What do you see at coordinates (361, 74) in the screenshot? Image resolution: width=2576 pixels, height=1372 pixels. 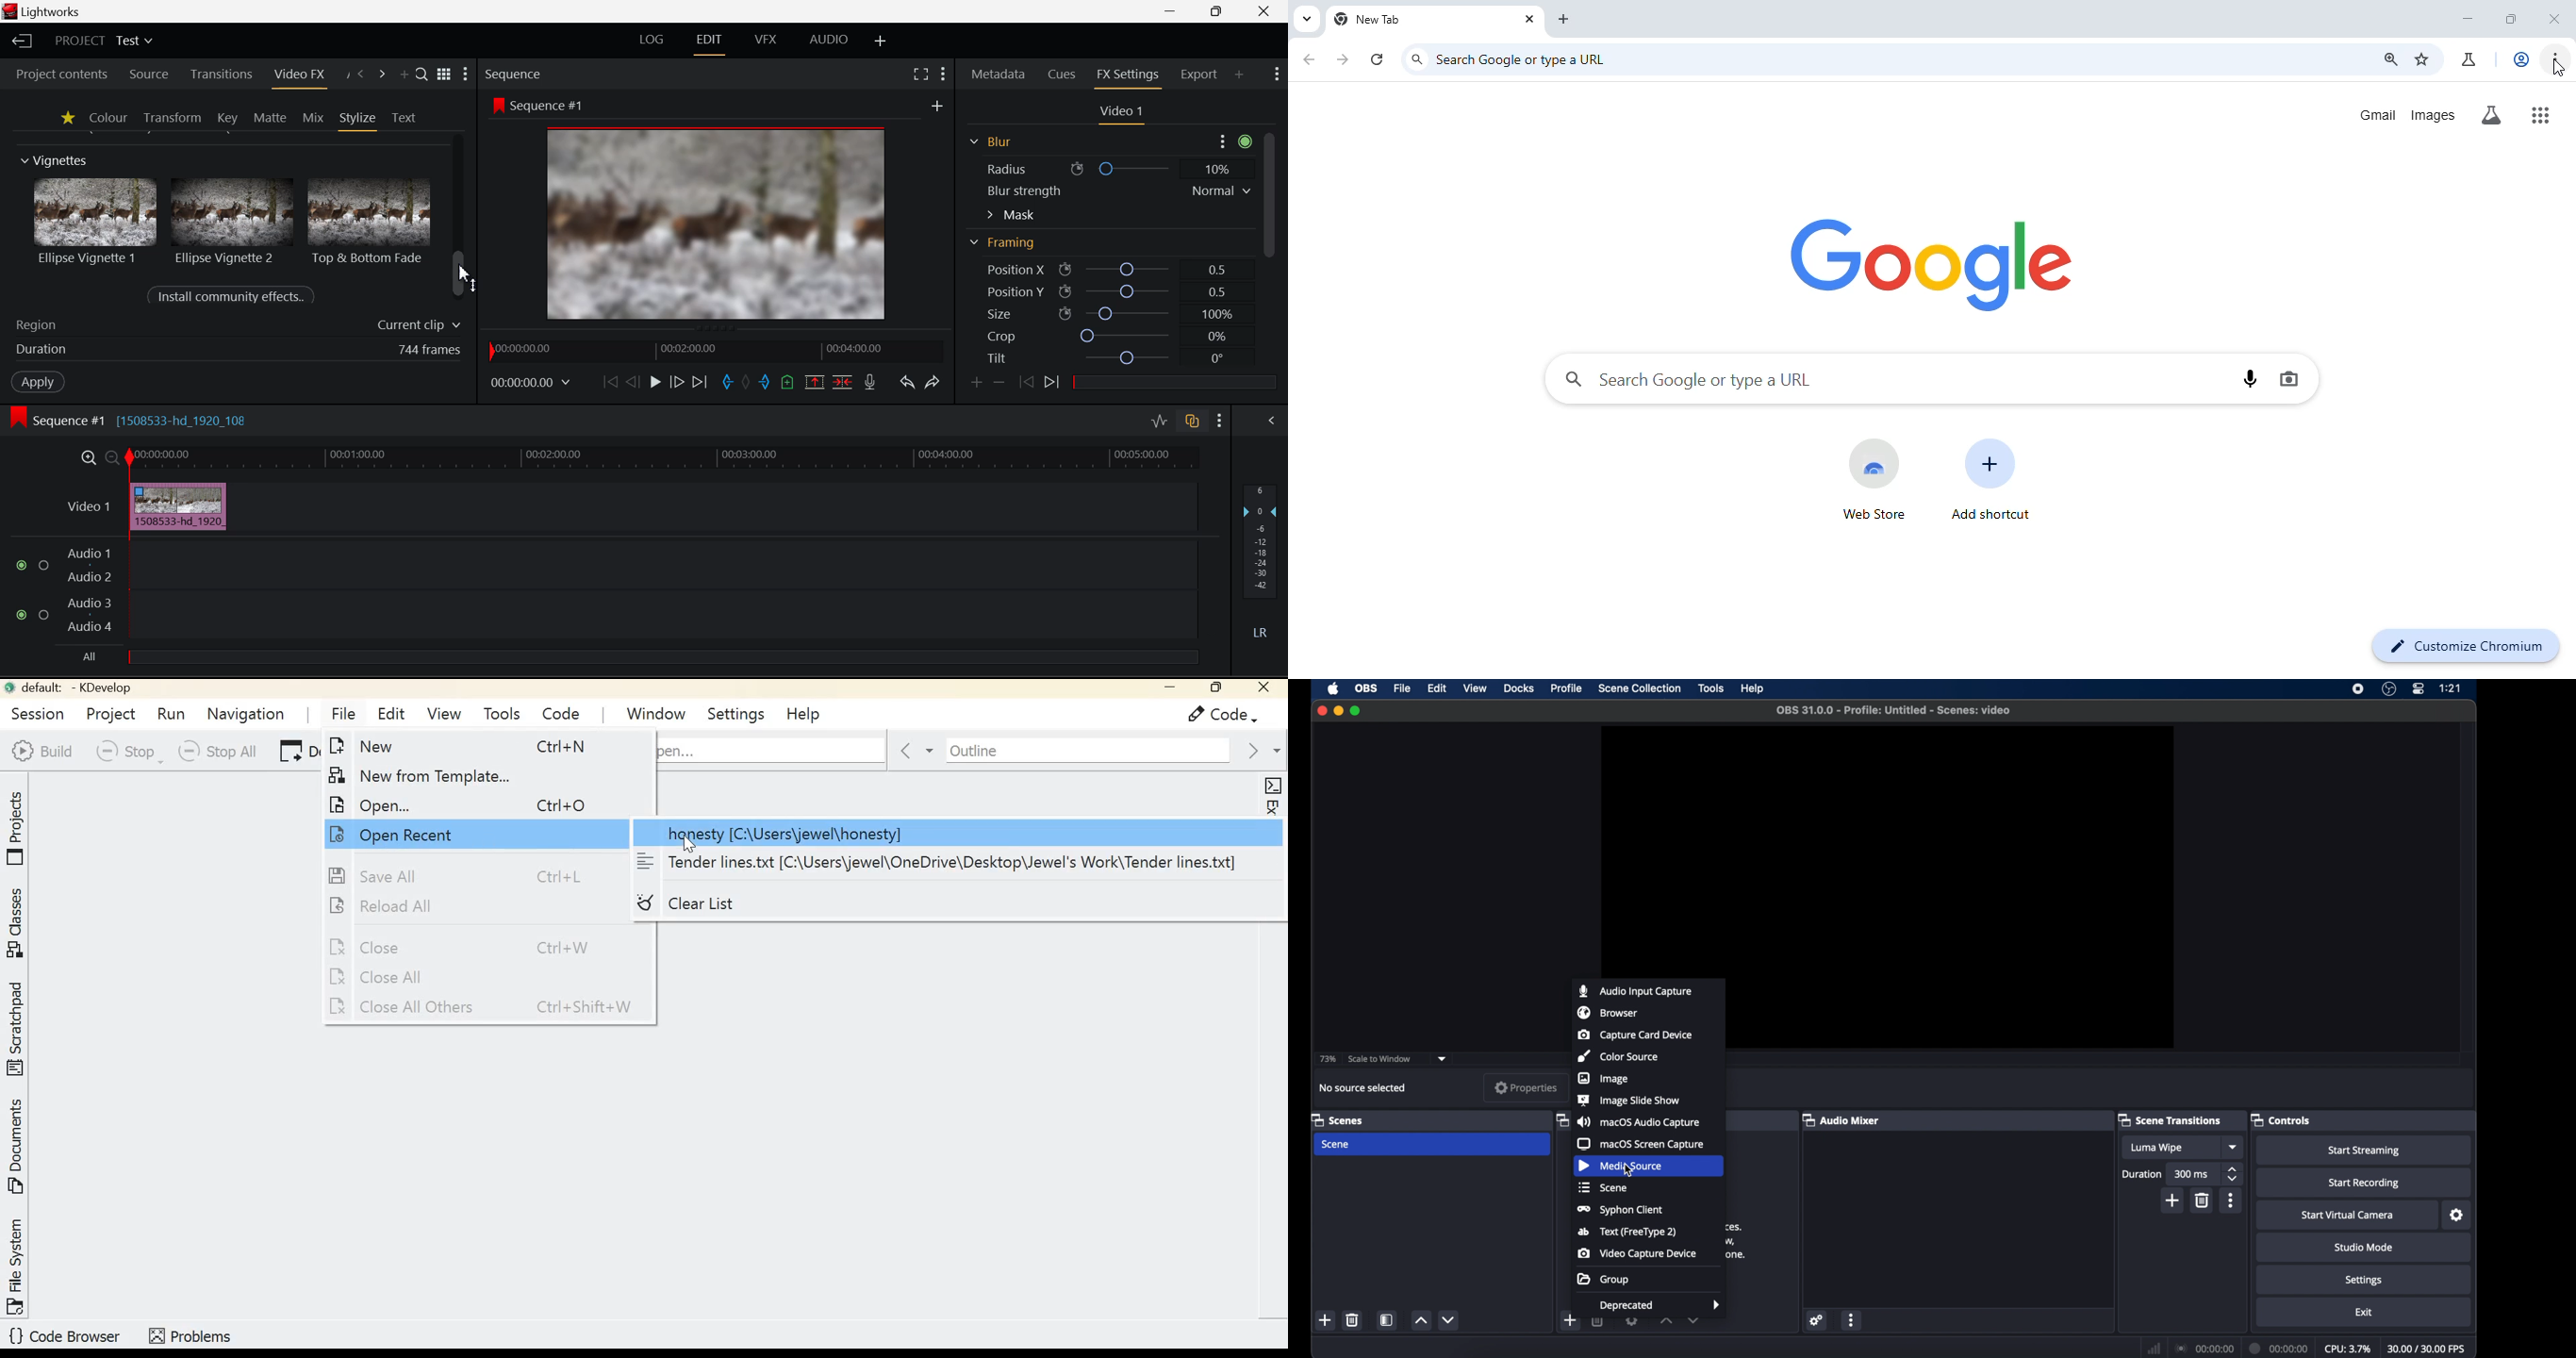 I see `Previous Panel` at bounding box center [361, 74].